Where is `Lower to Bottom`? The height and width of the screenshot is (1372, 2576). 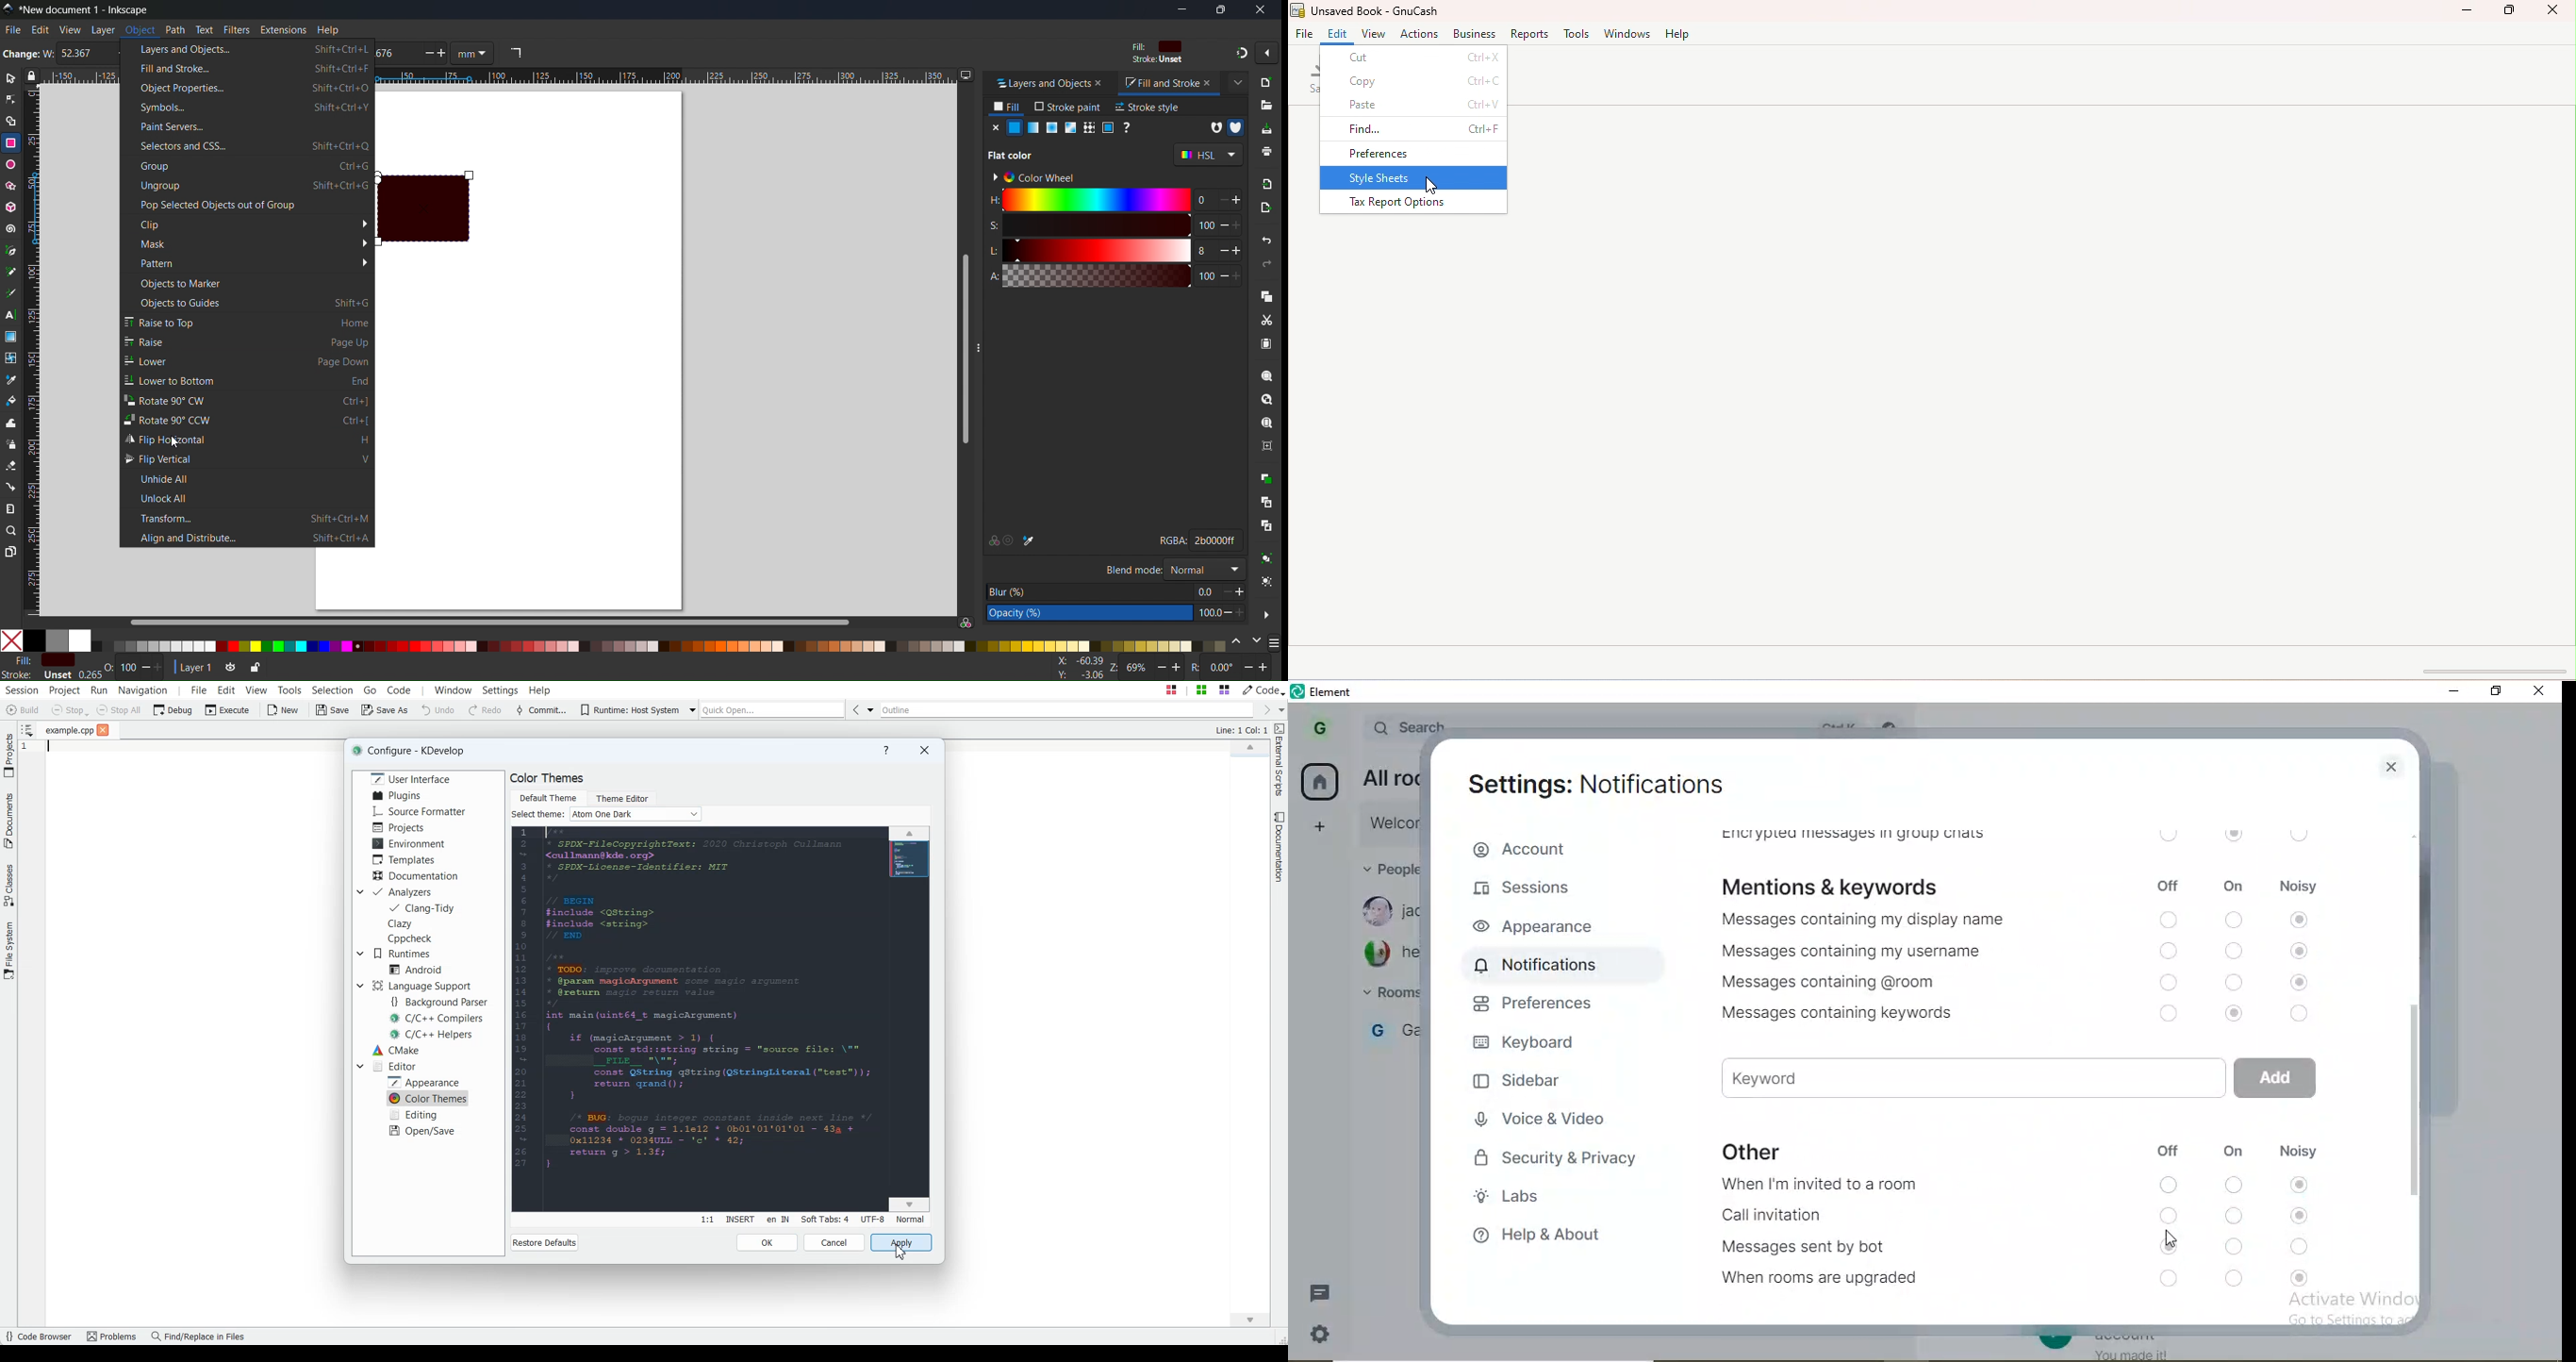
Lower to Bottom is located at coordinates (247, 380).